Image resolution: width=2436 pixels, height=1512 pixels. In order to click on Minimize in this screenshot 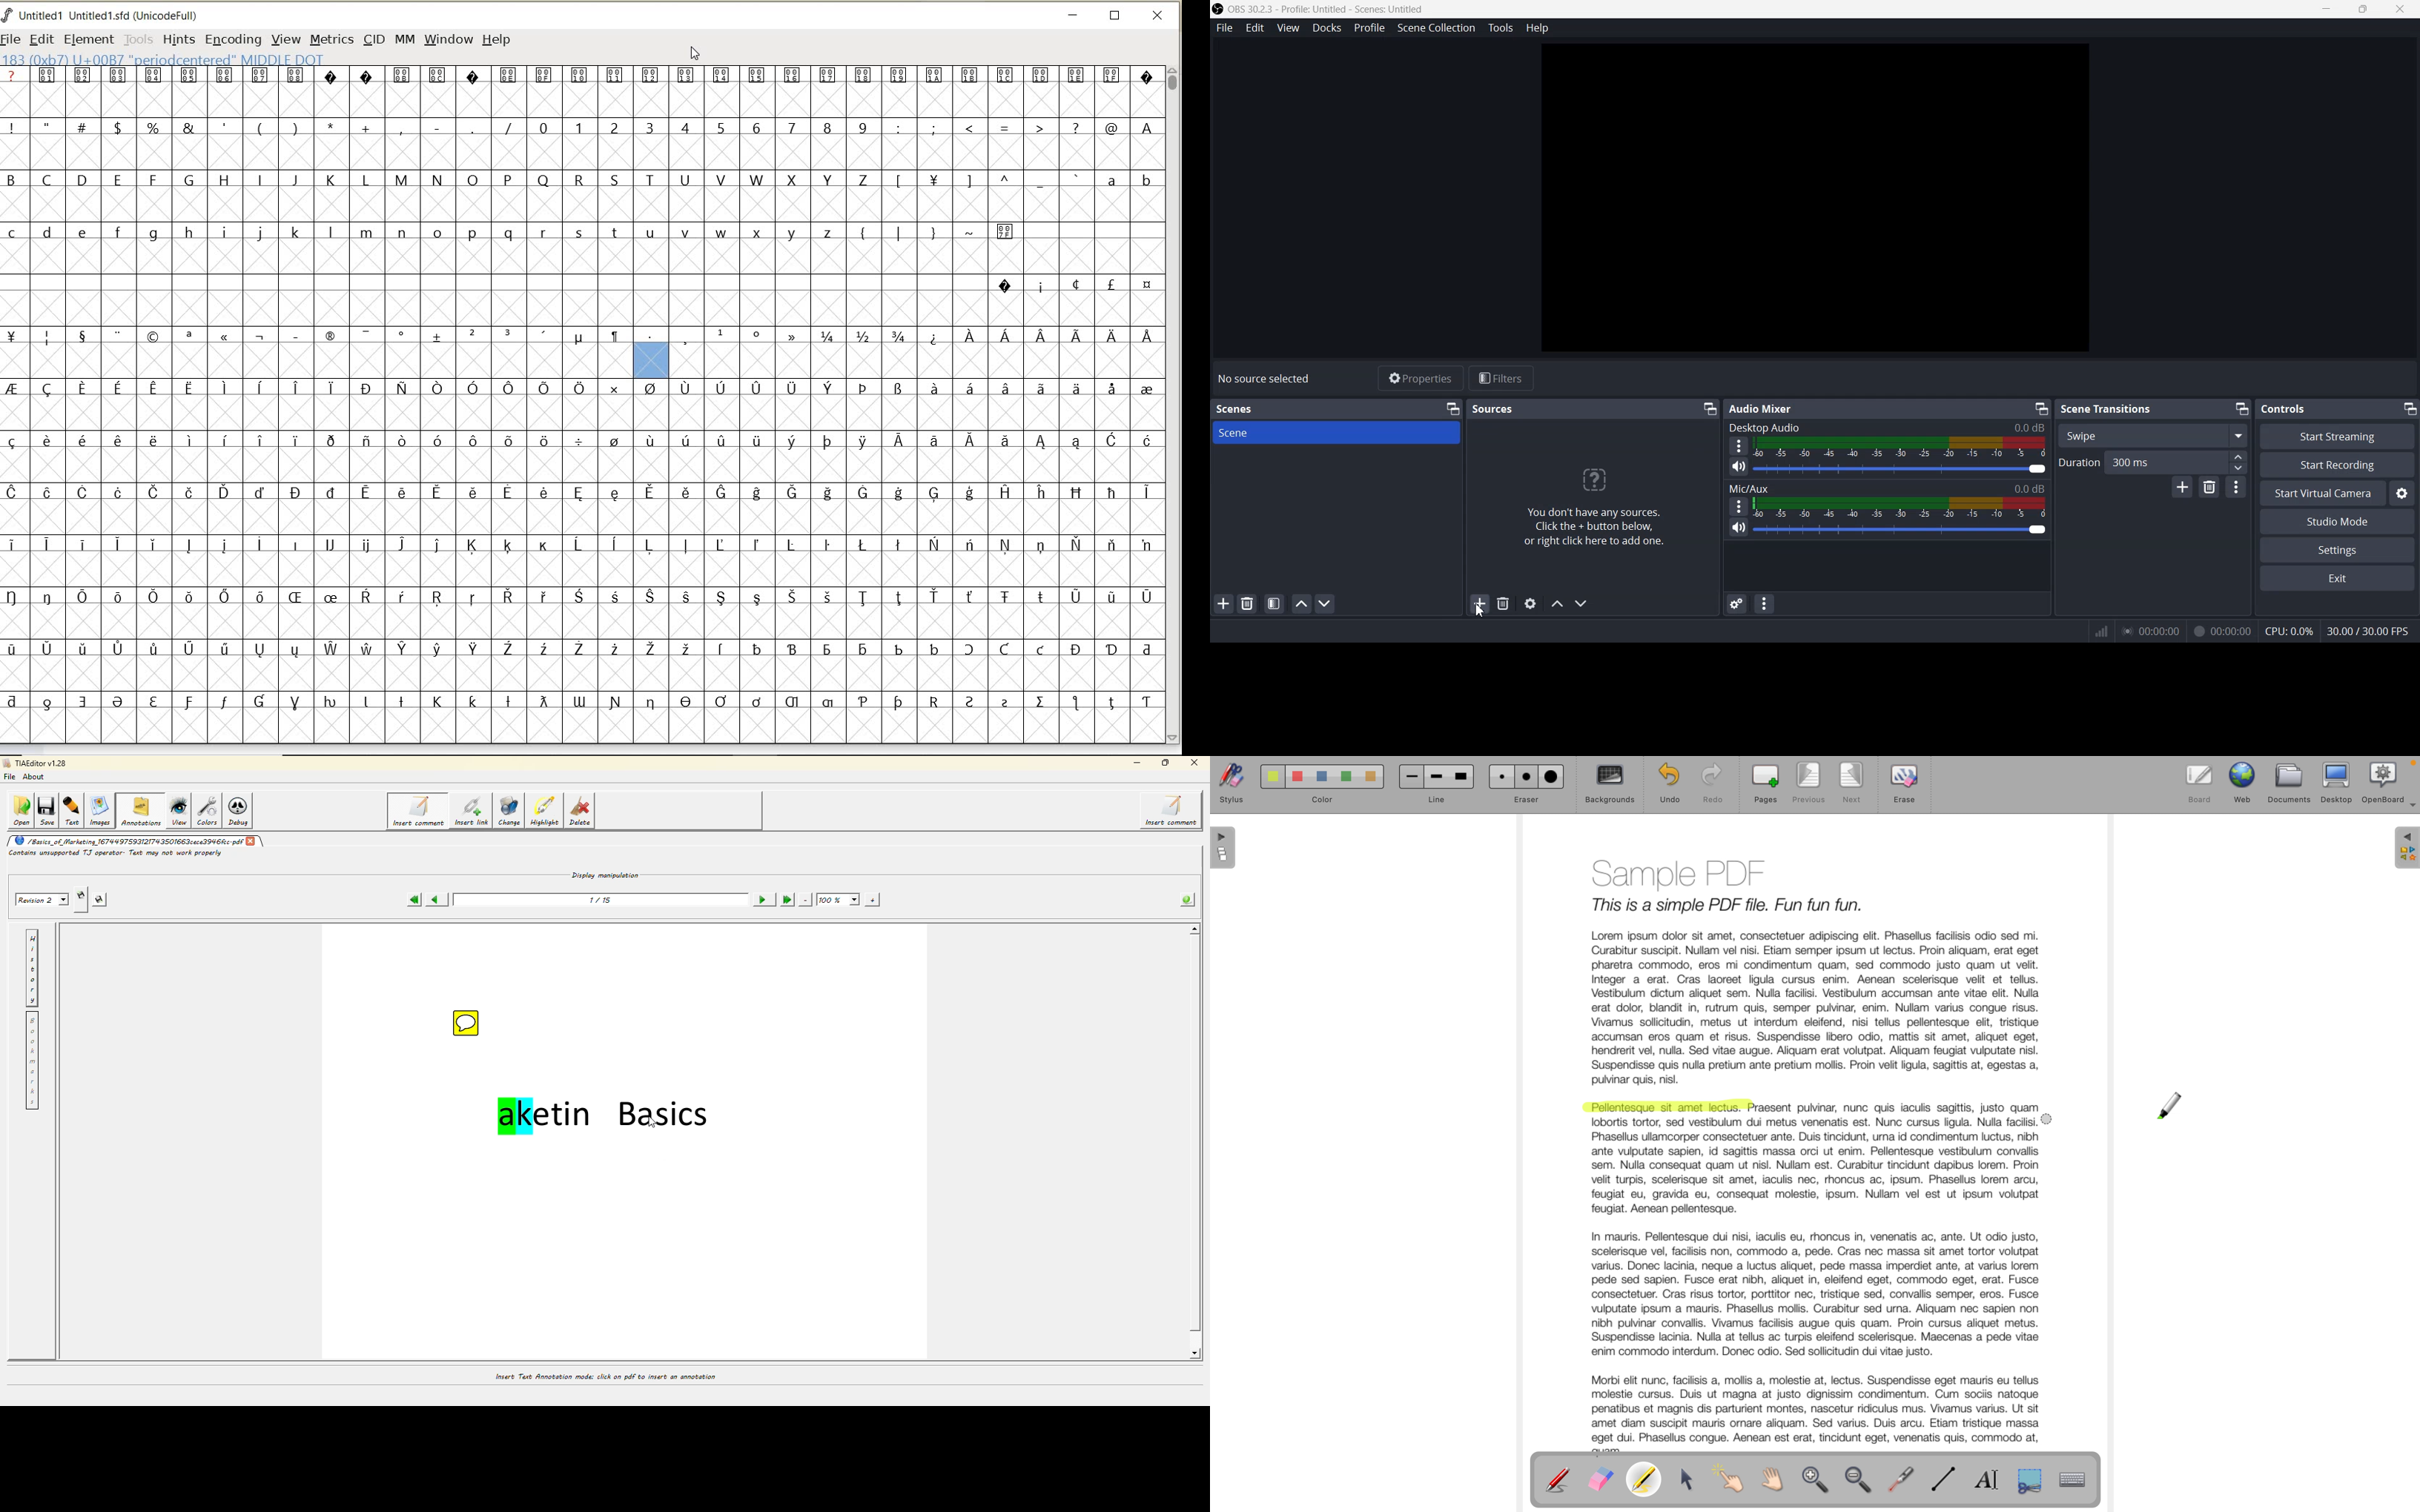, I will do `click(2324, 9)`.